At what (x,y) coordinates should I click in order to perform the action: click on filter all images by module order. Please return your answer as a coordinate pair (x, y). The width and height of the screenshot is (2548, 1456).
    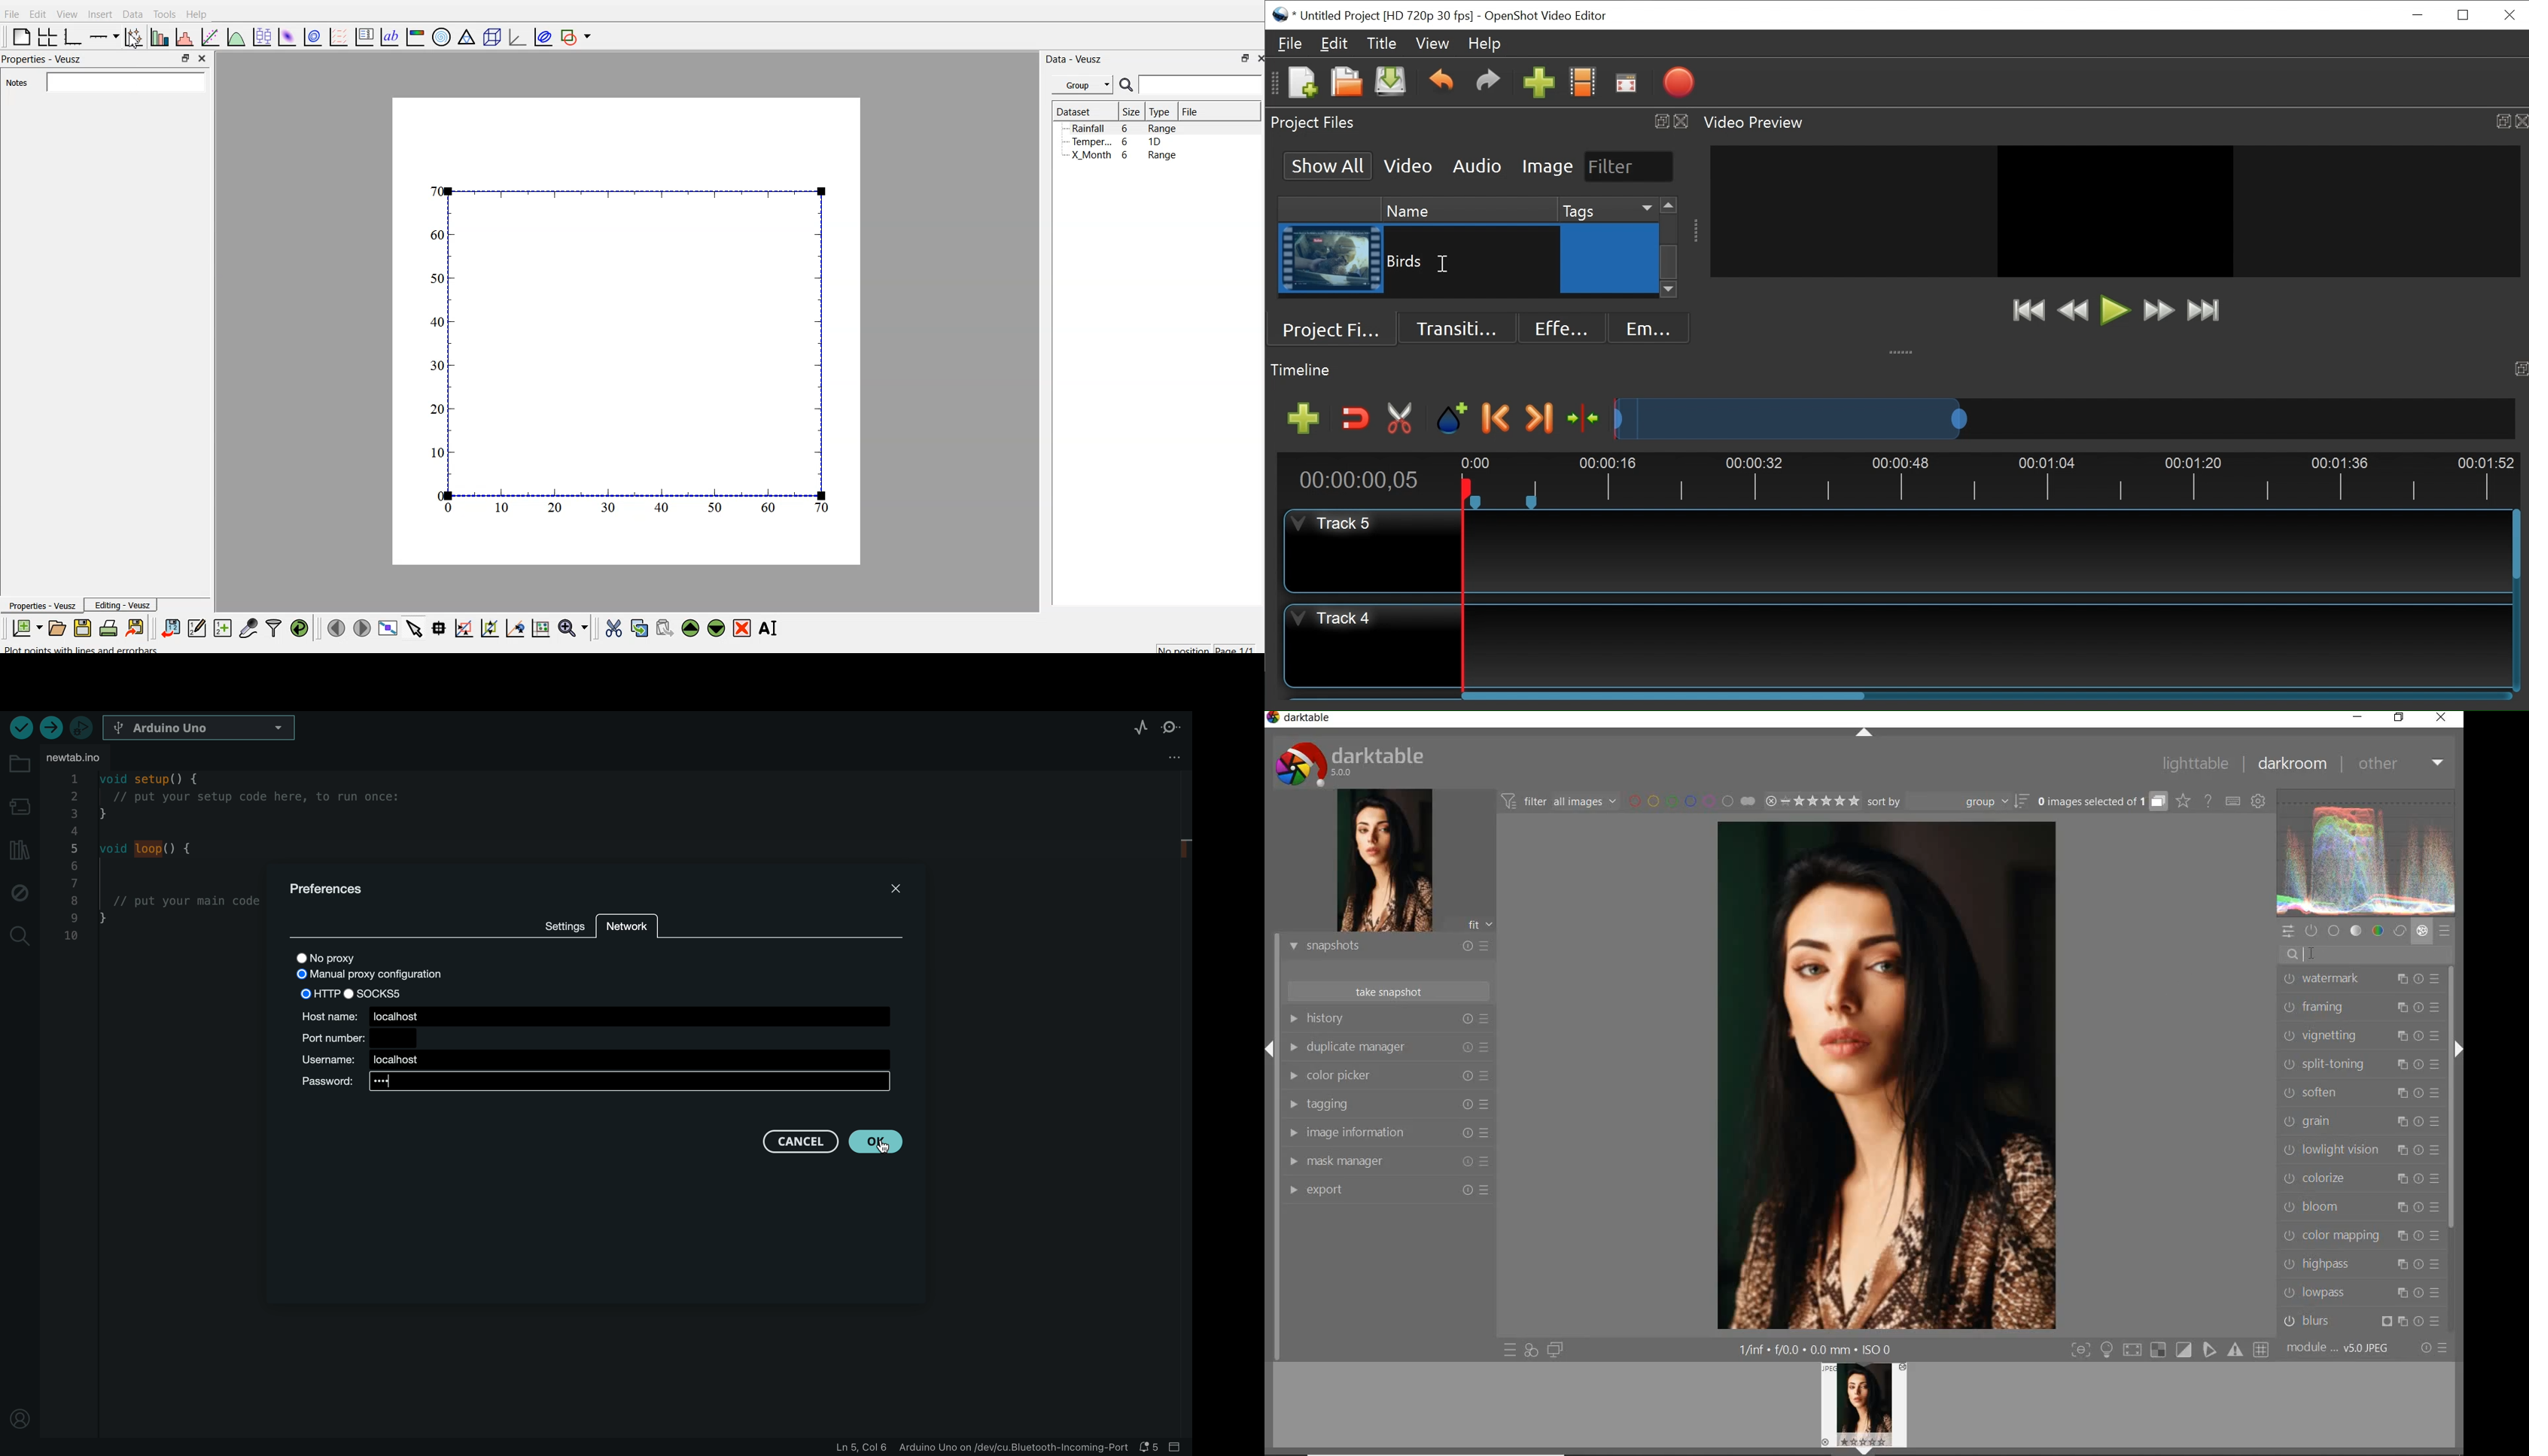
    Looking at the image, I should click on (1560, 803).